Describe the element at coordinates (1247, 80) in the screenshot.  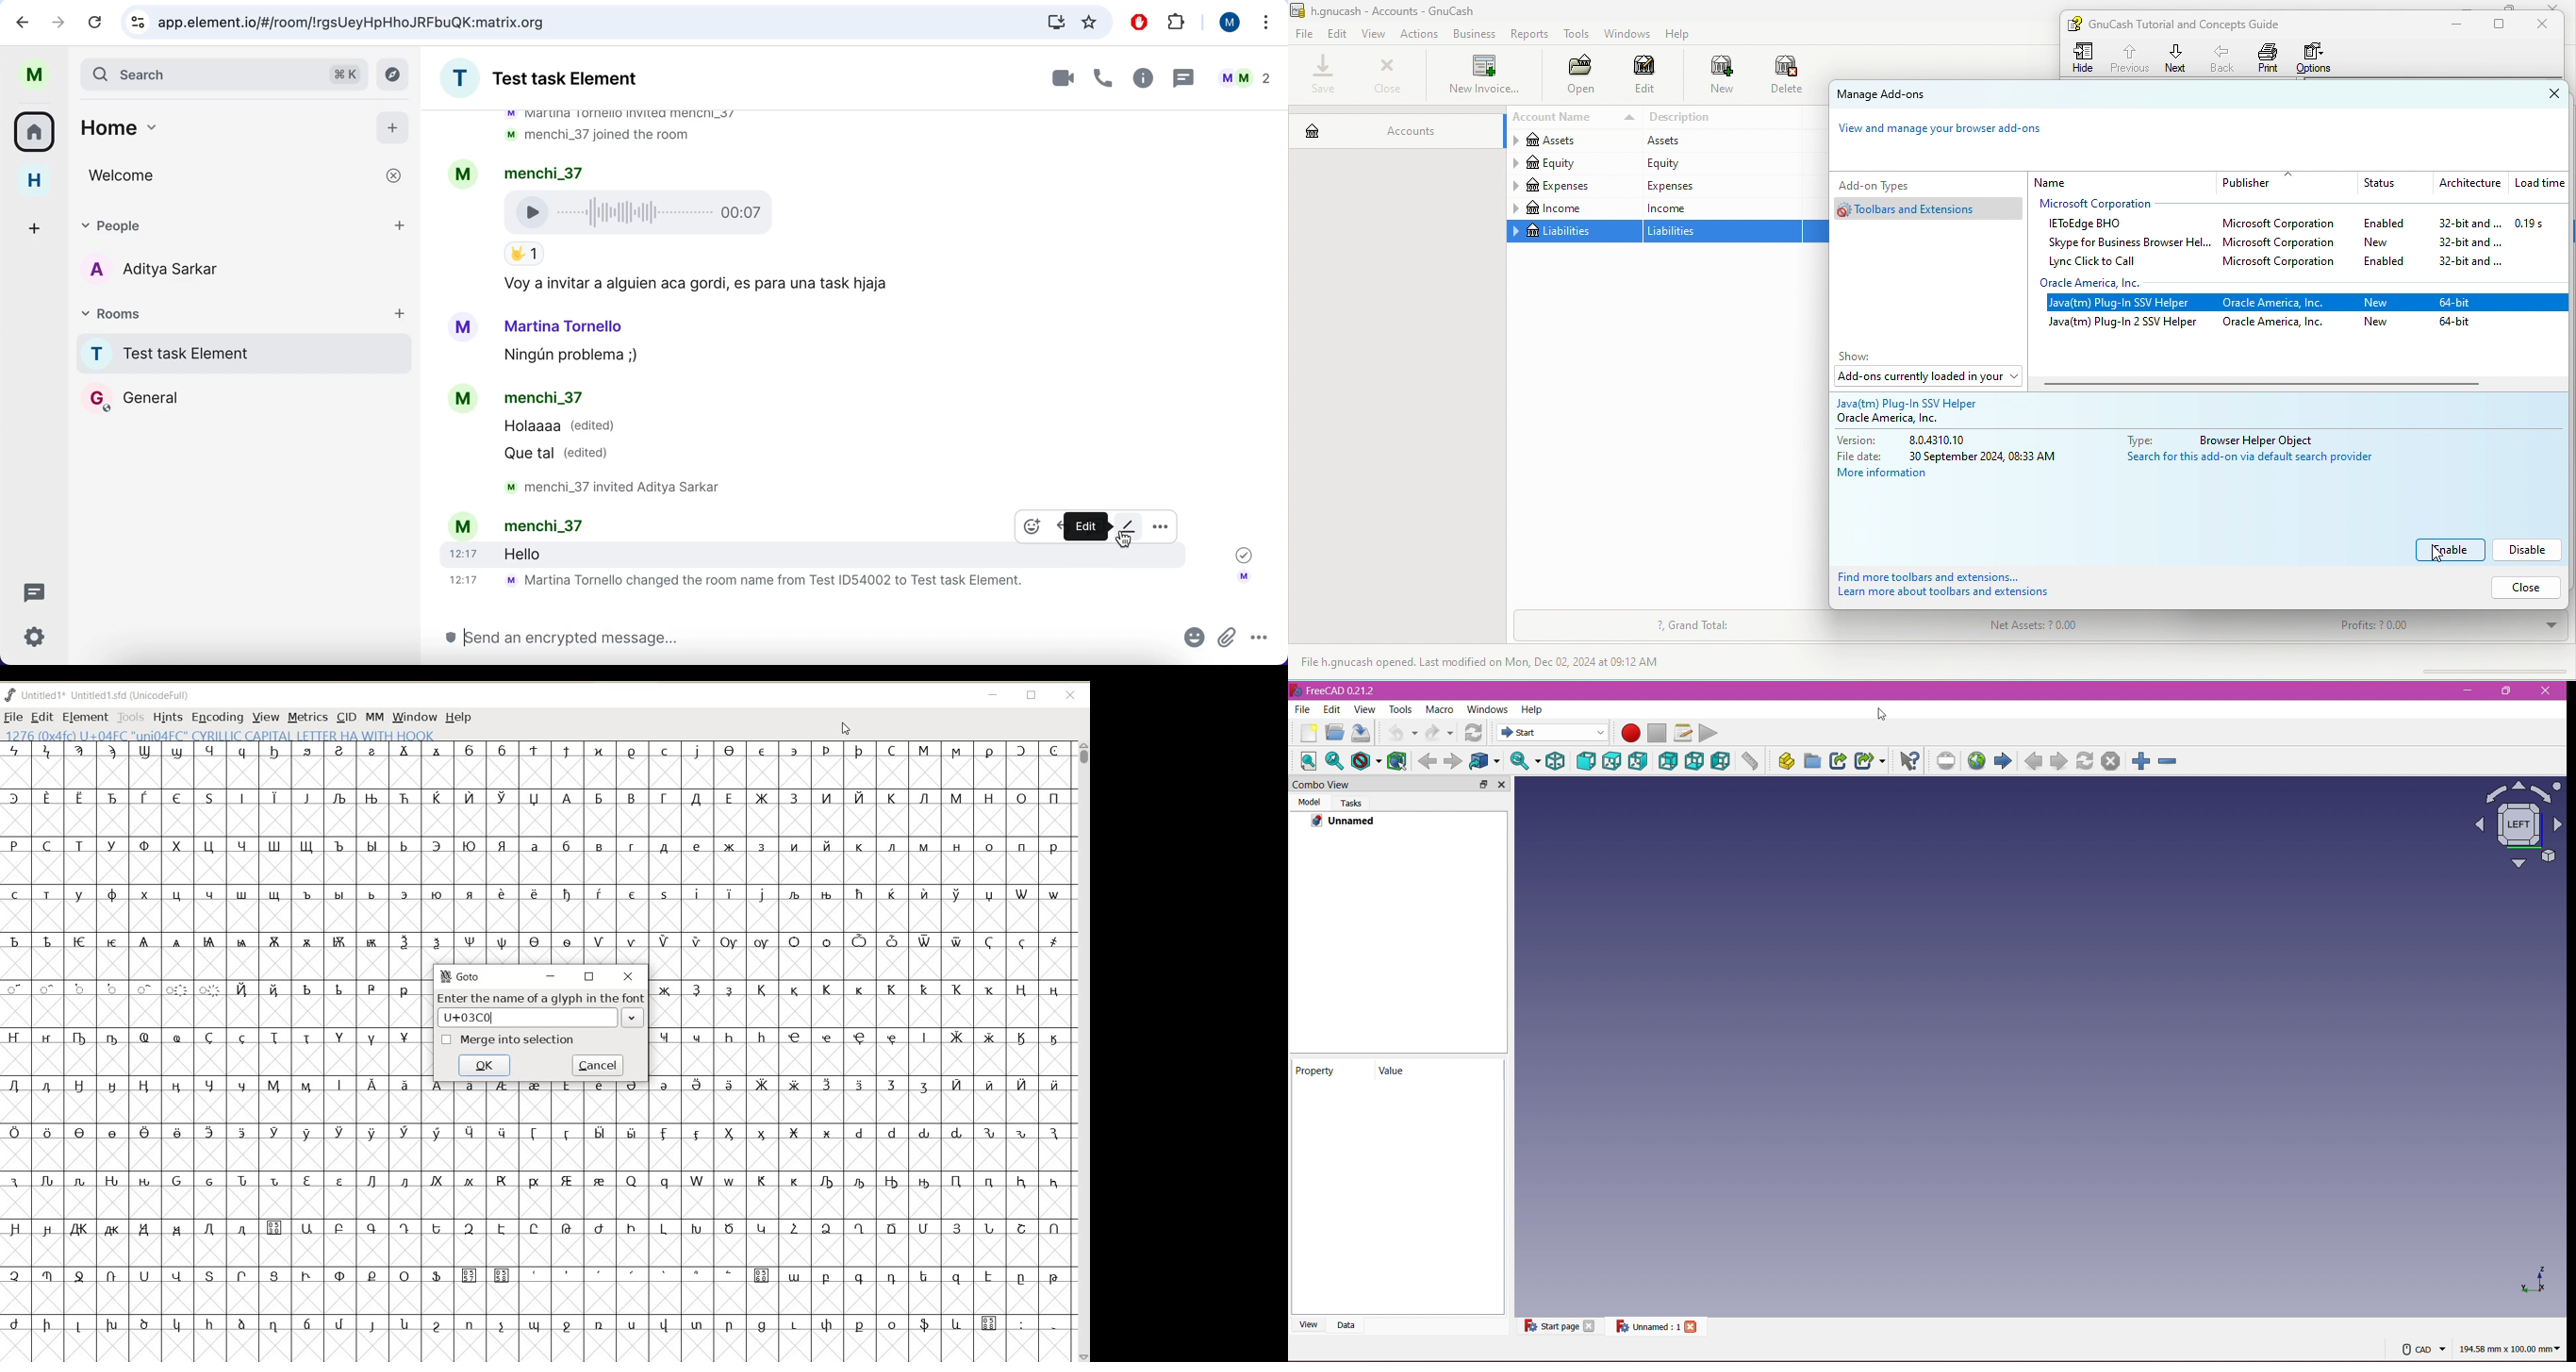
I see `user chats` at that location.